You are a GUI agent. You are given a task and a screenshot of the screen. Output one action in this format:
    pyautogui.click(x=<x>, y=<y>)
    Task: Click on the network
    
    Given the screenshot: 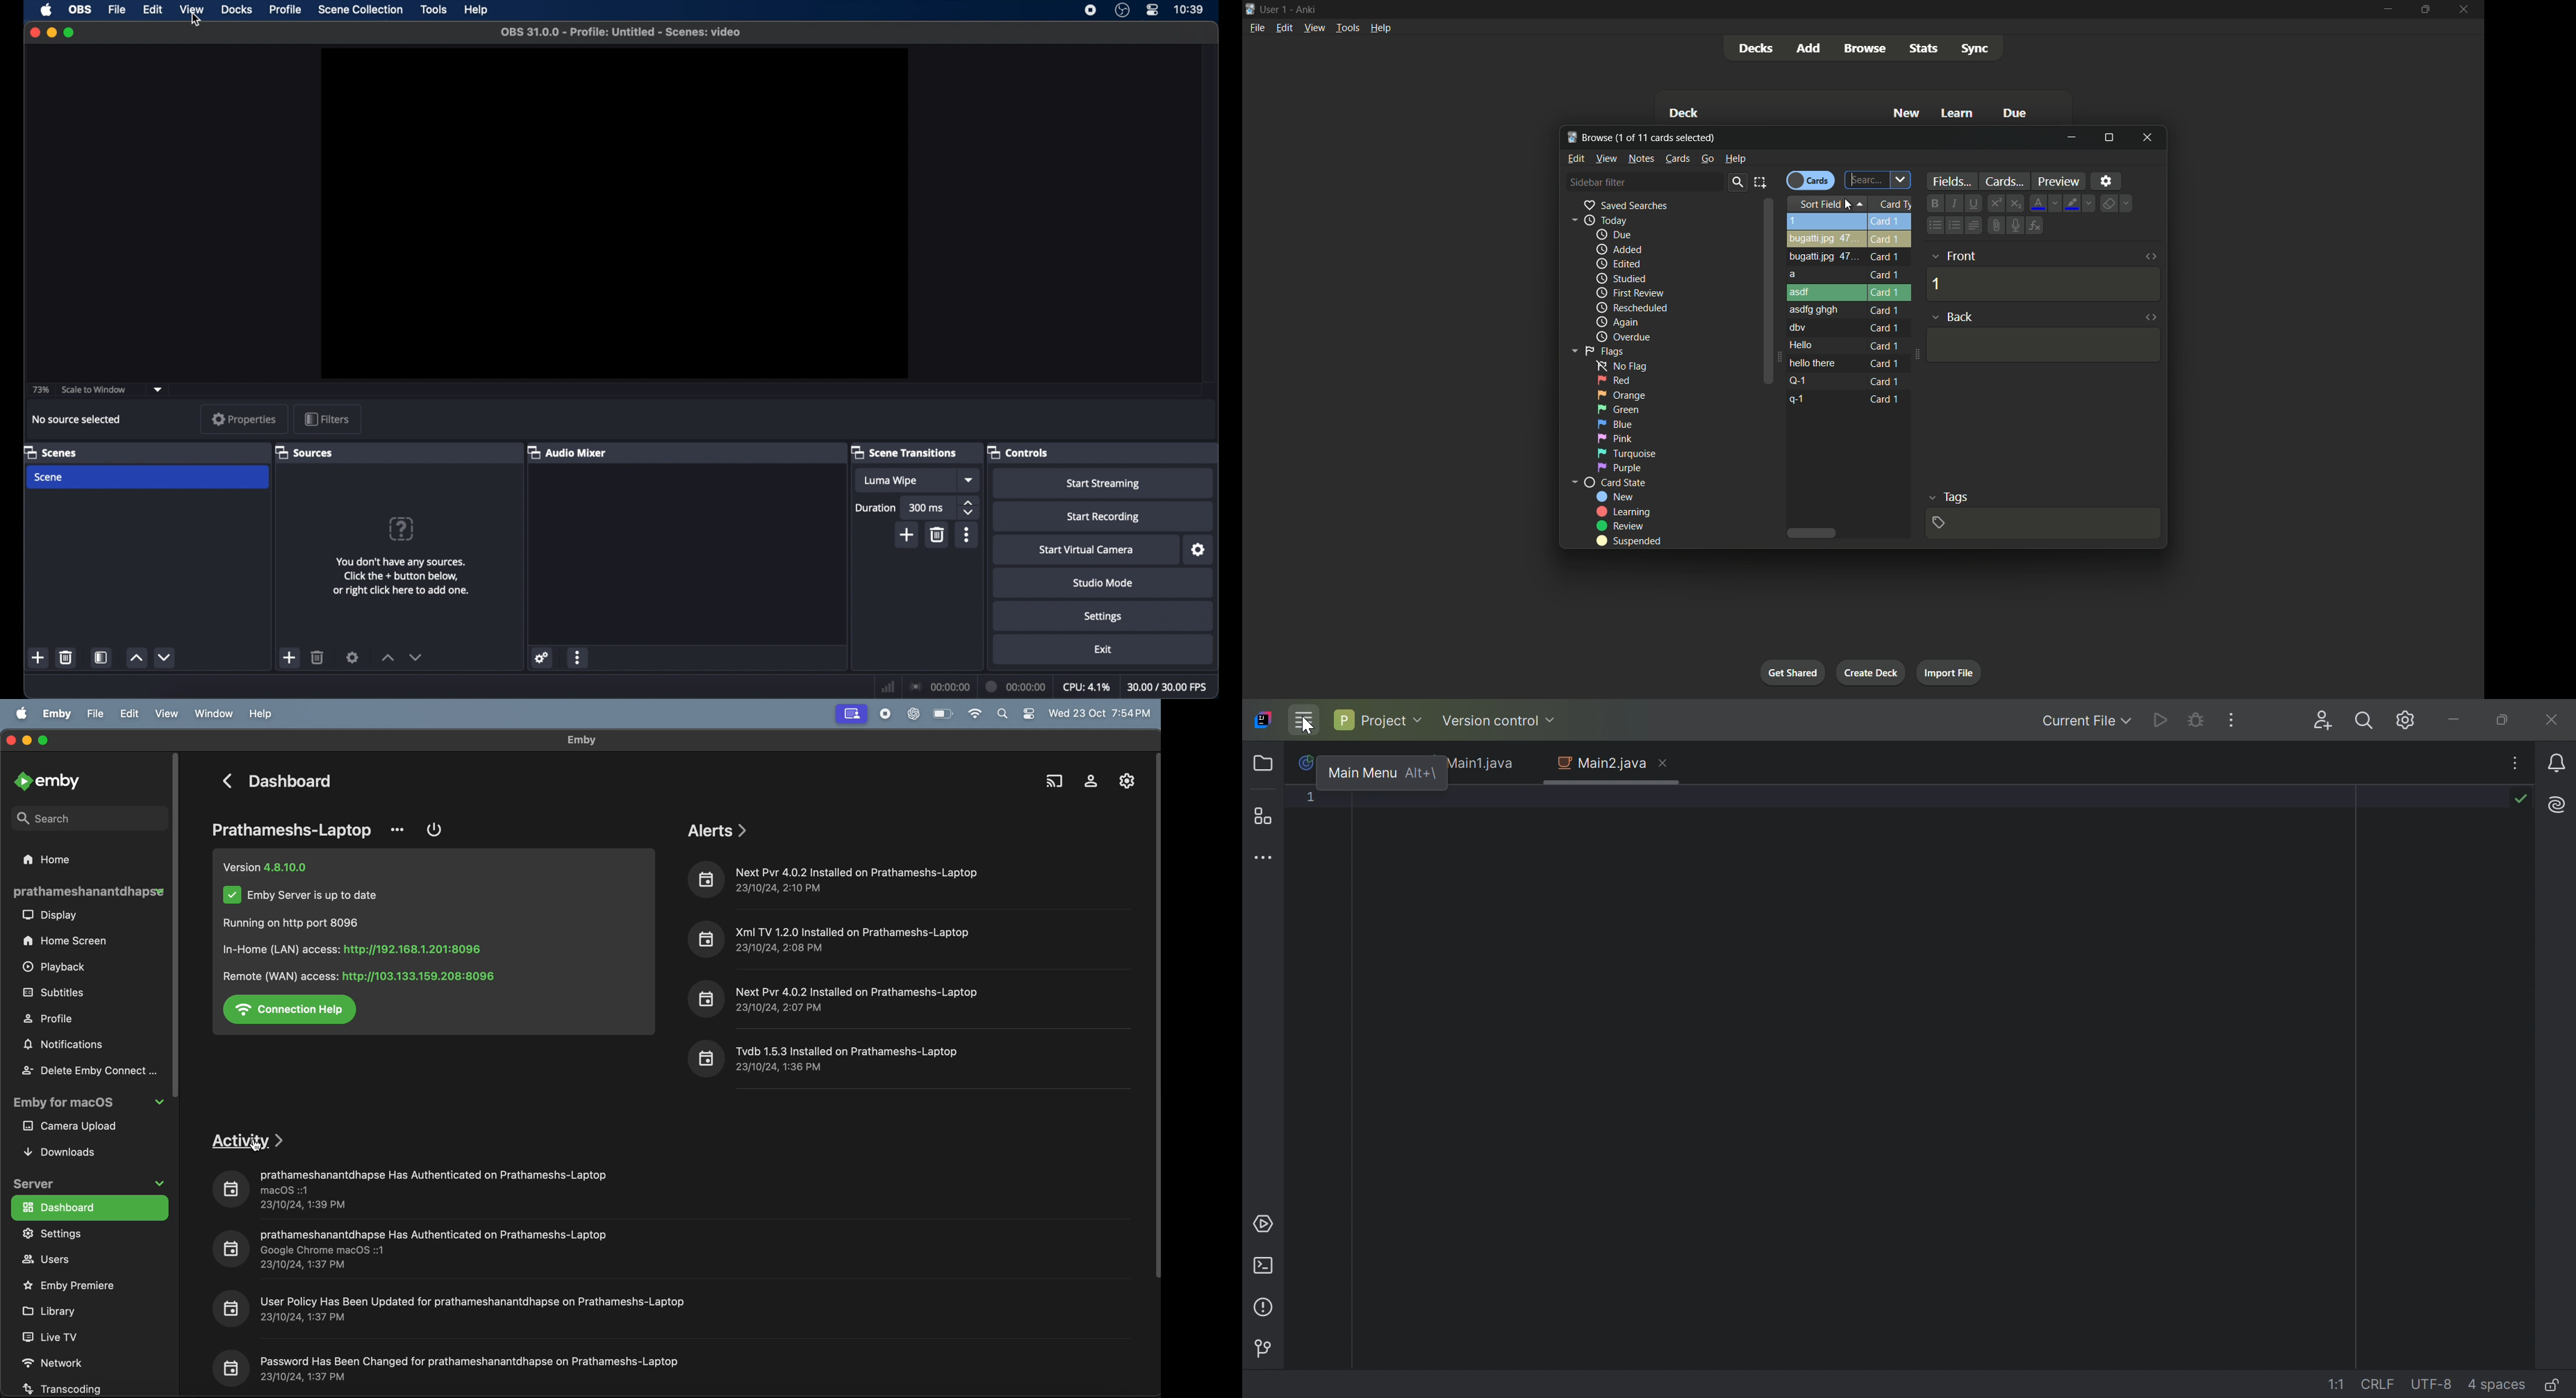 What is the action you would take?
    pyautogui.click(x=888, y=686)
    